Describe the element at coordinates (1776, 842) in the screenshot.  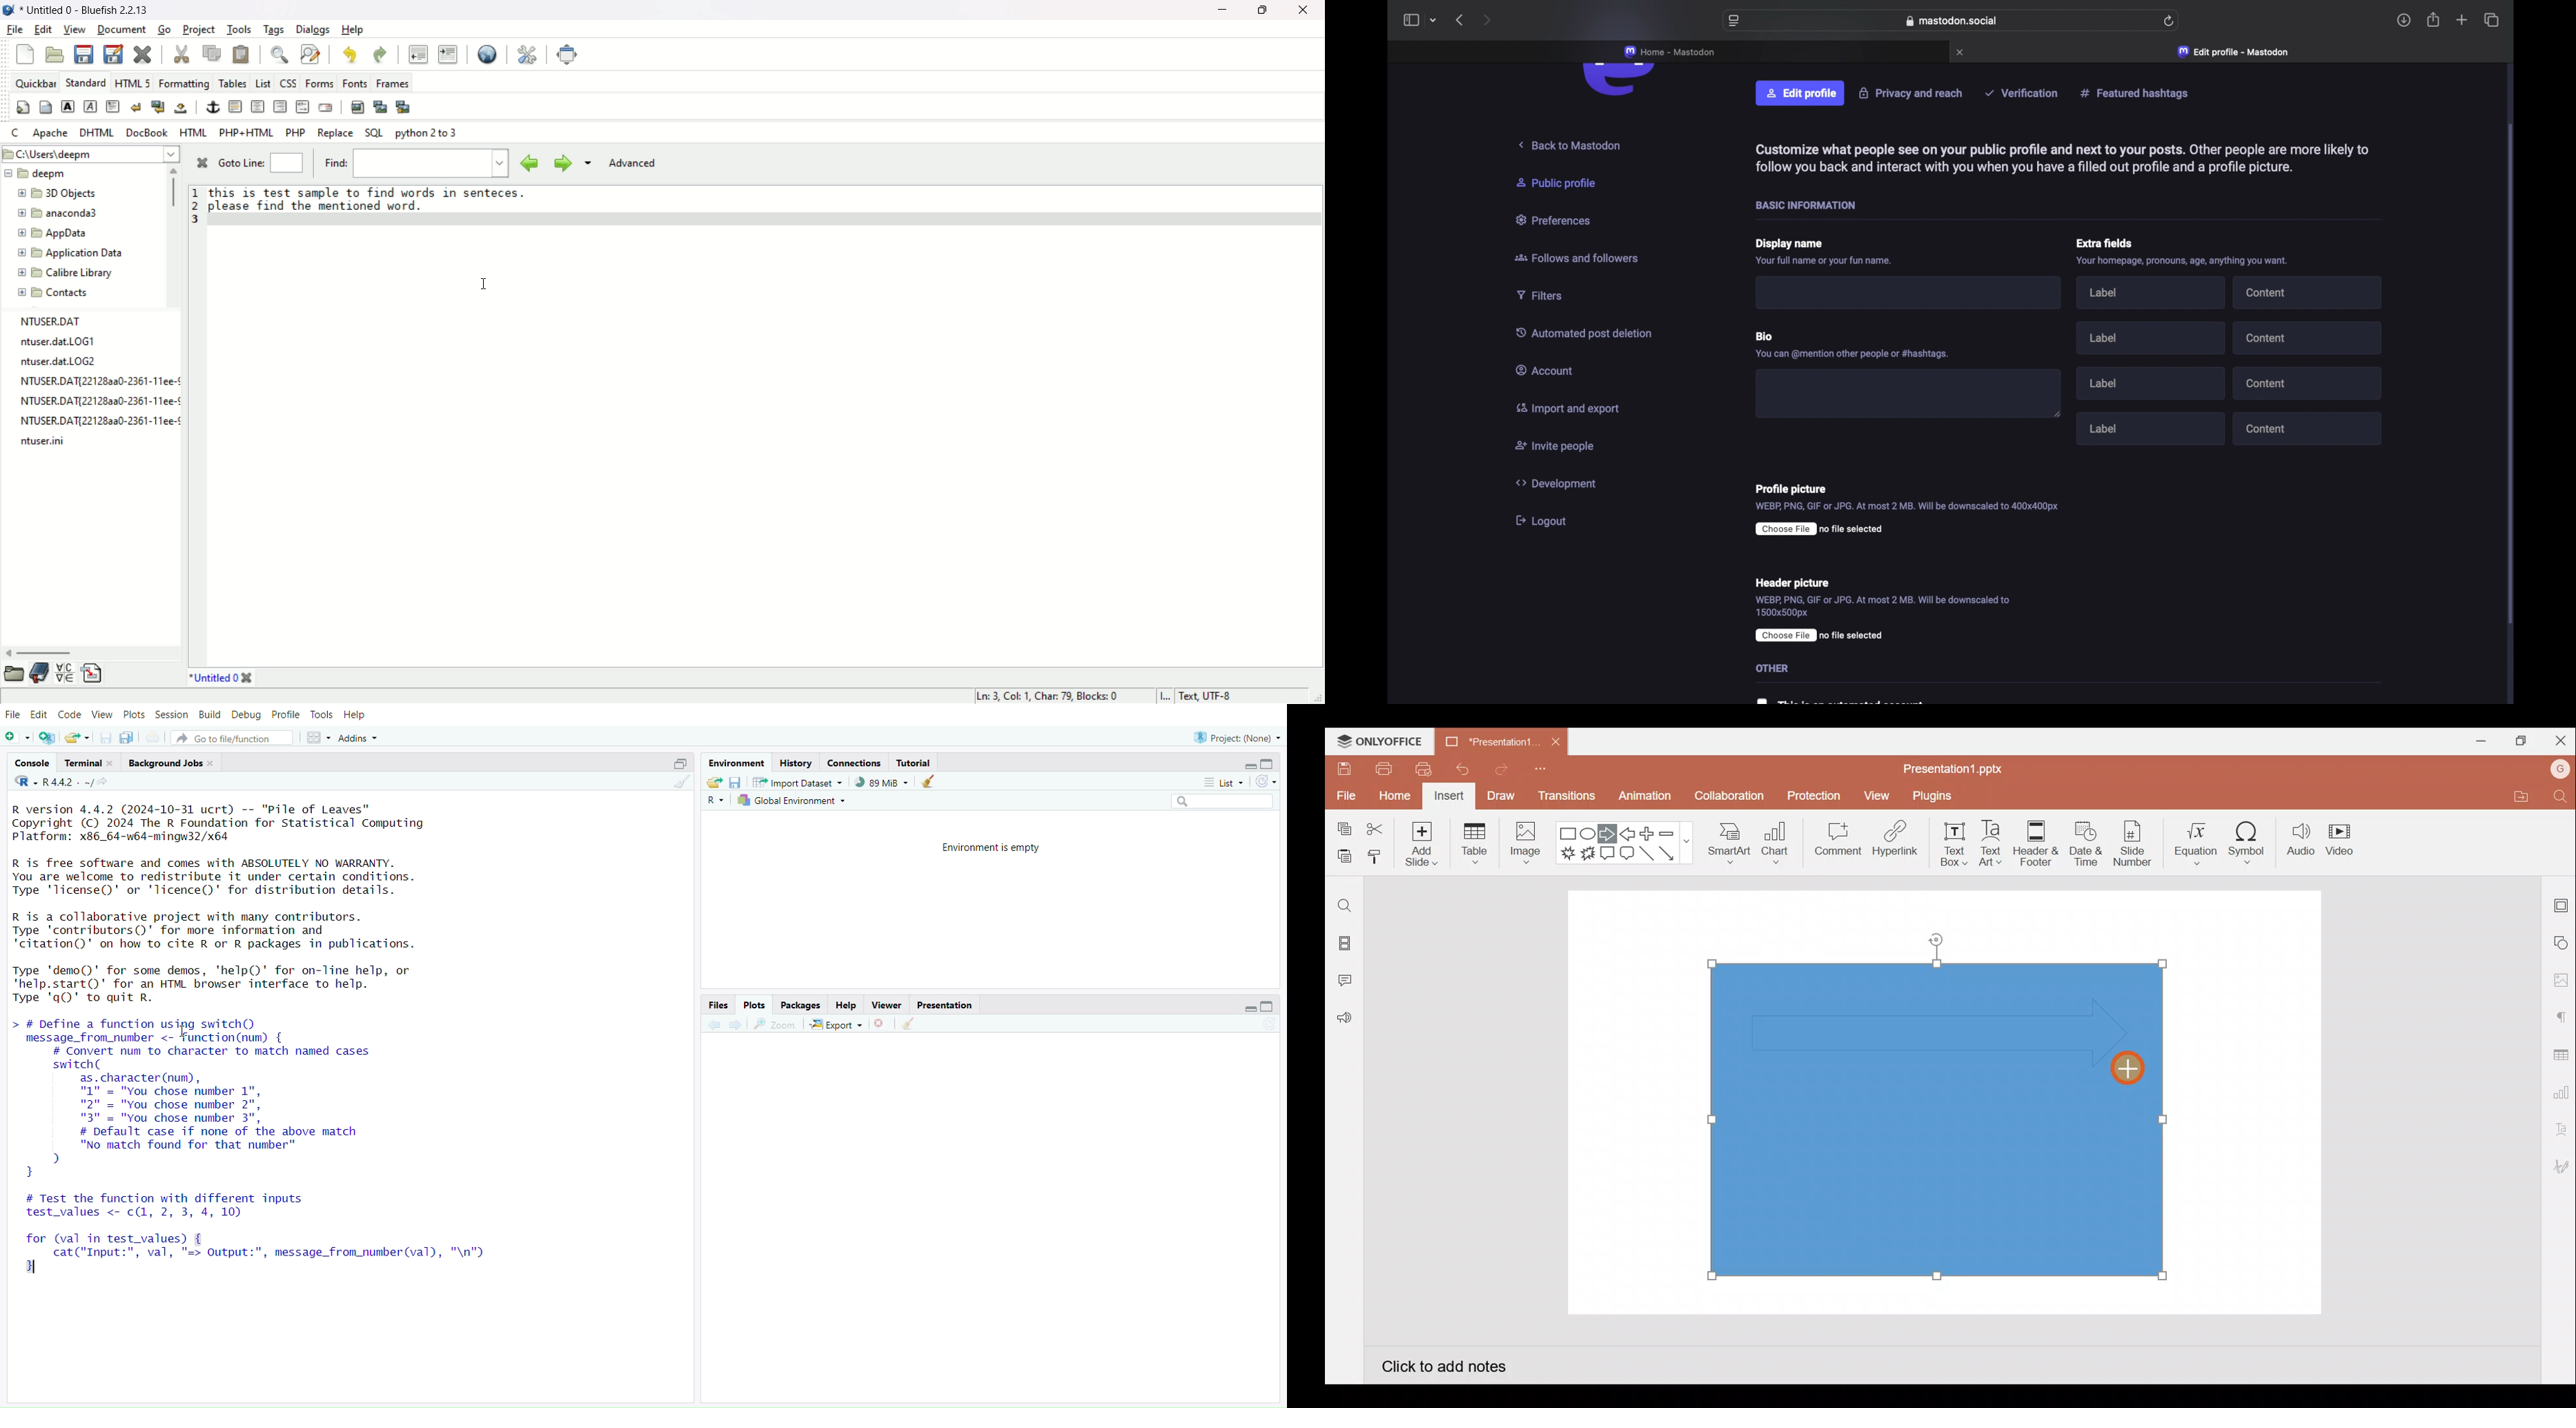
I see `Chart` at that location.